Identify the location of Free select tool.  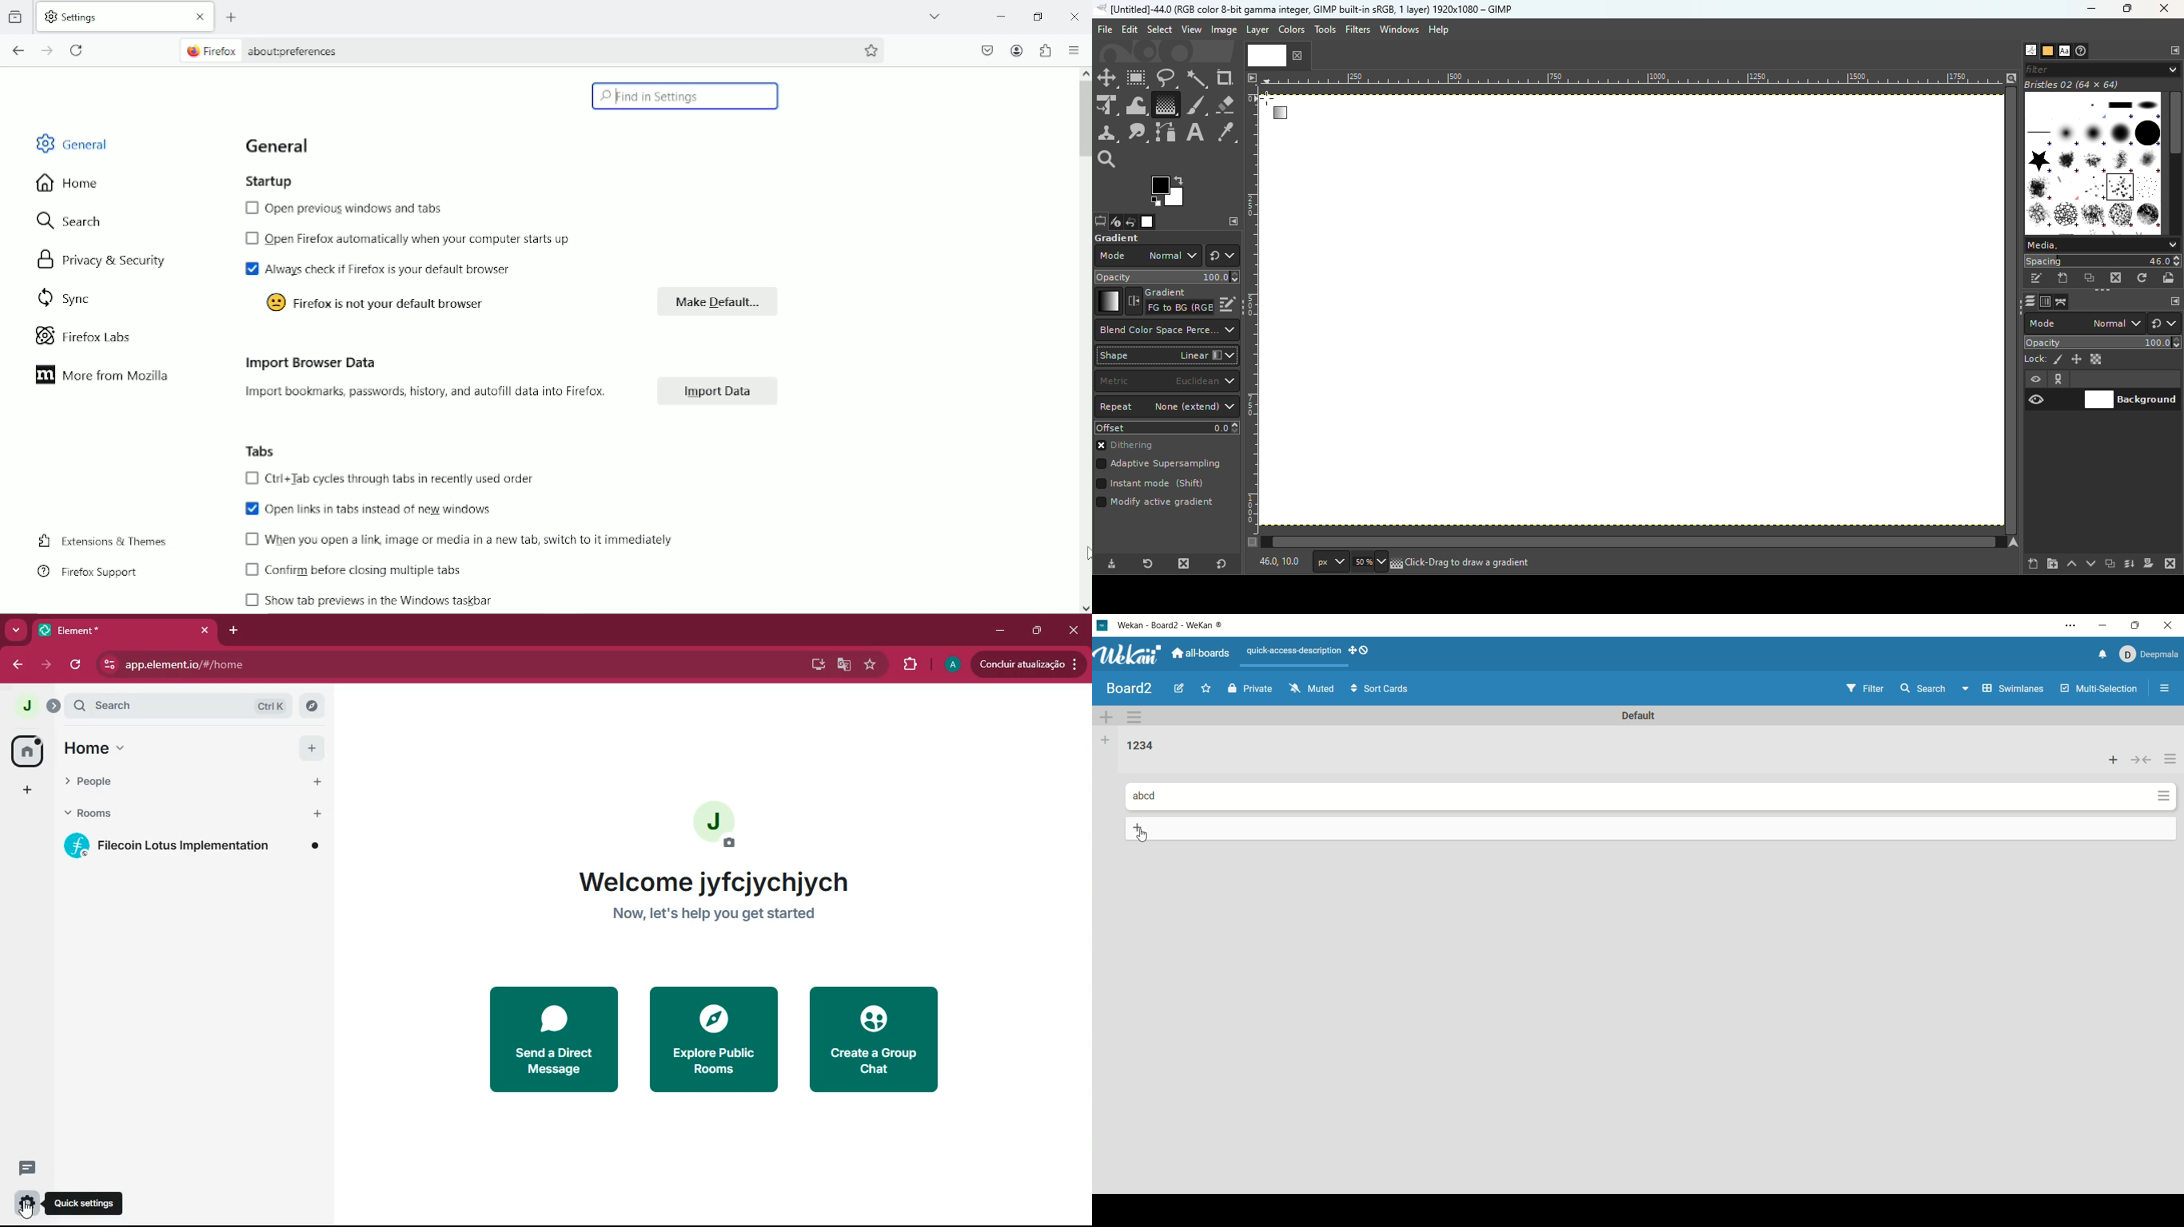
(1166, 78).